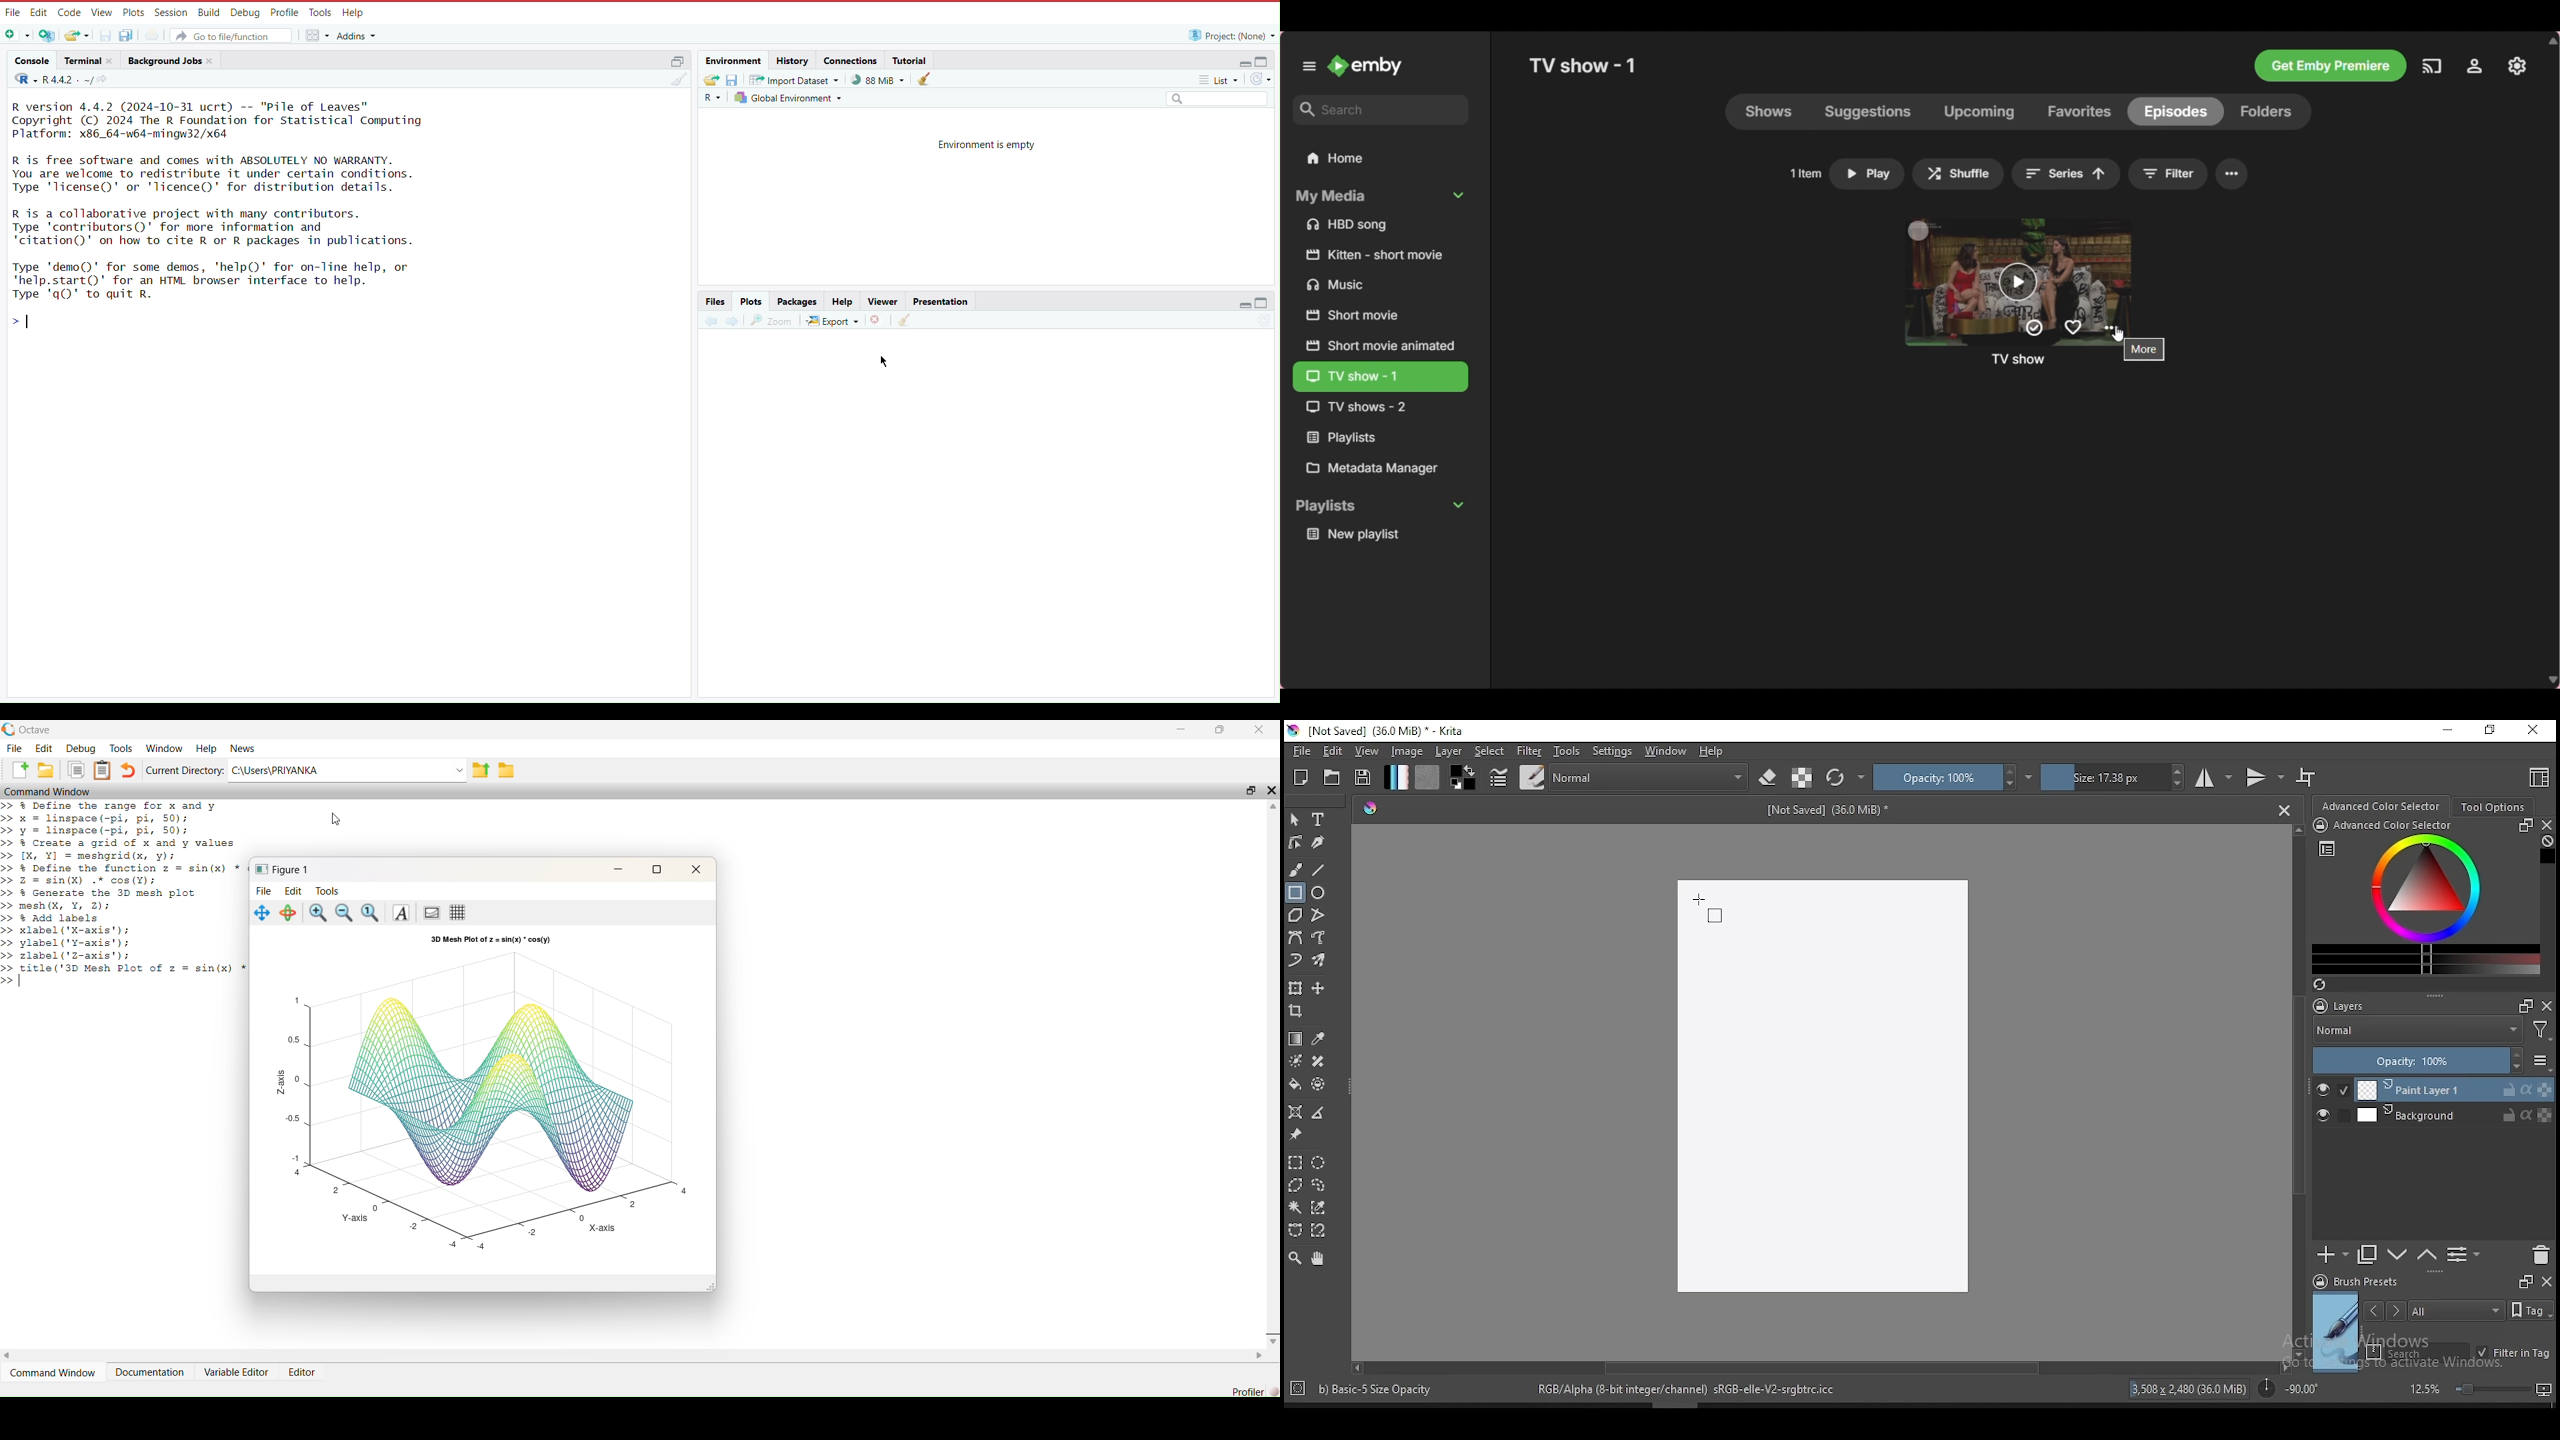  What do you see at coordinates (2333, 1090) in the screenshot?
I see `layer visibility on/off` at bounding box center [2333, 1090].